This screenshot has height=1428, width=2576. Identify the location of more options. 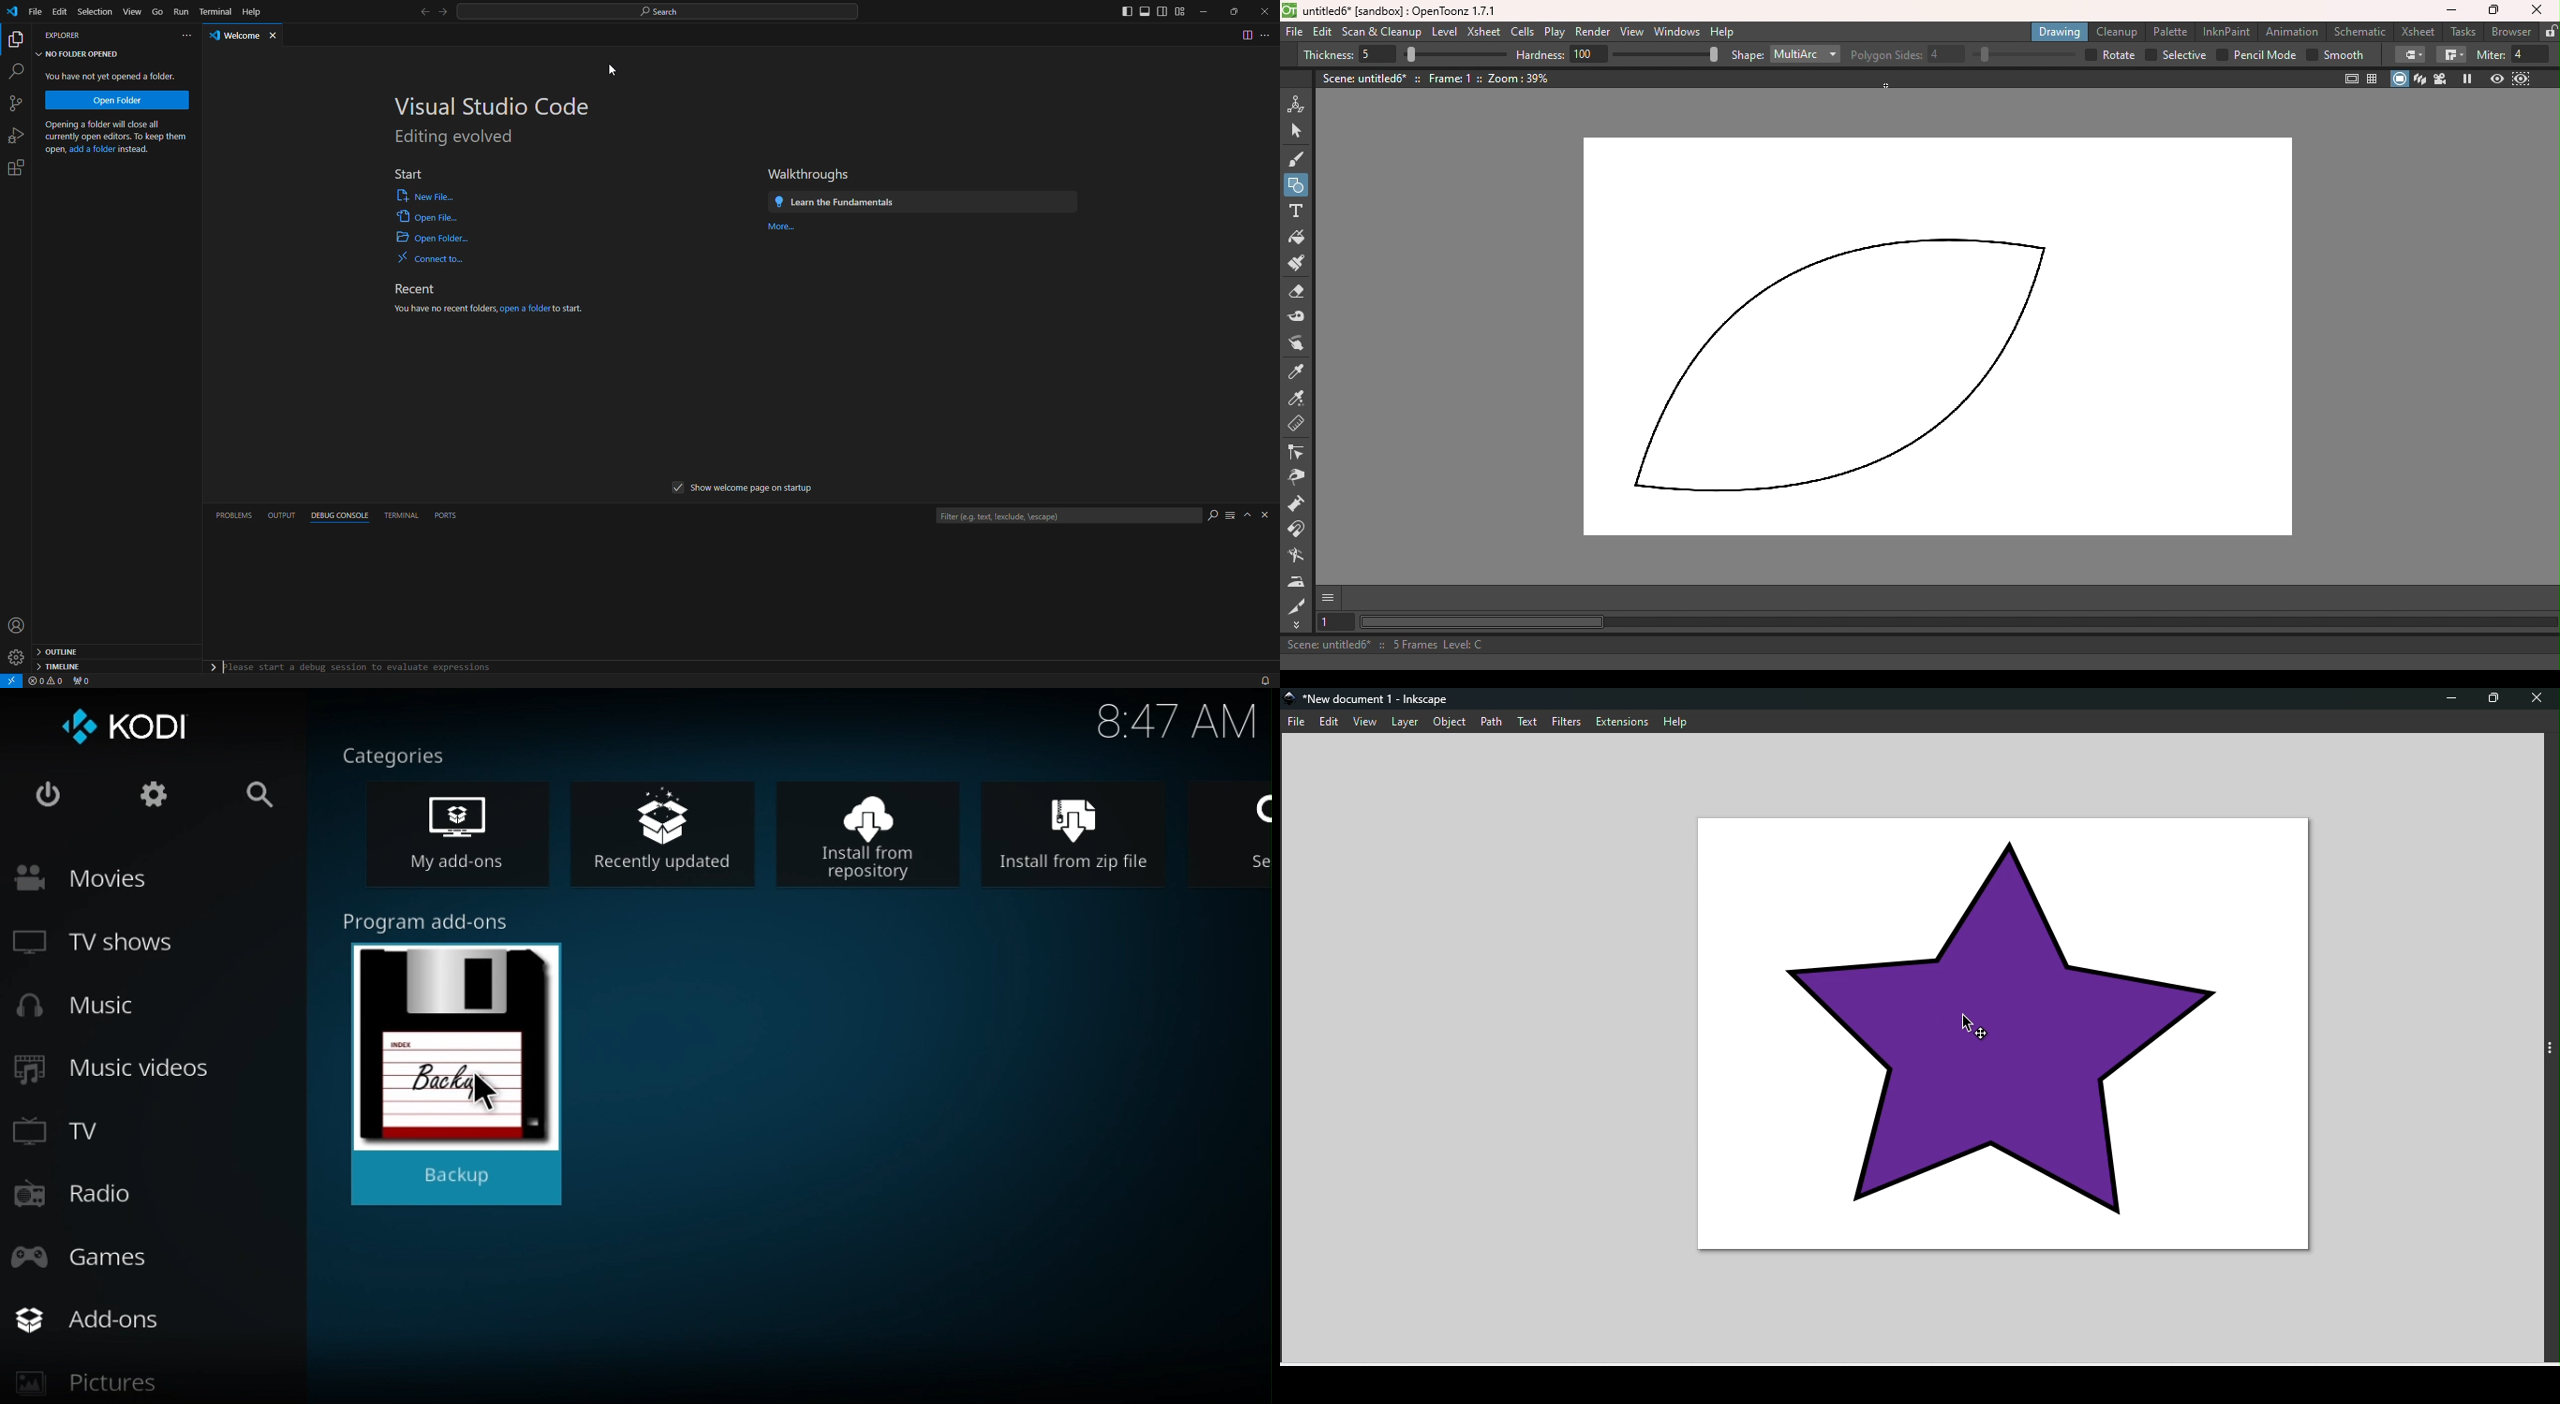
(174, 38).